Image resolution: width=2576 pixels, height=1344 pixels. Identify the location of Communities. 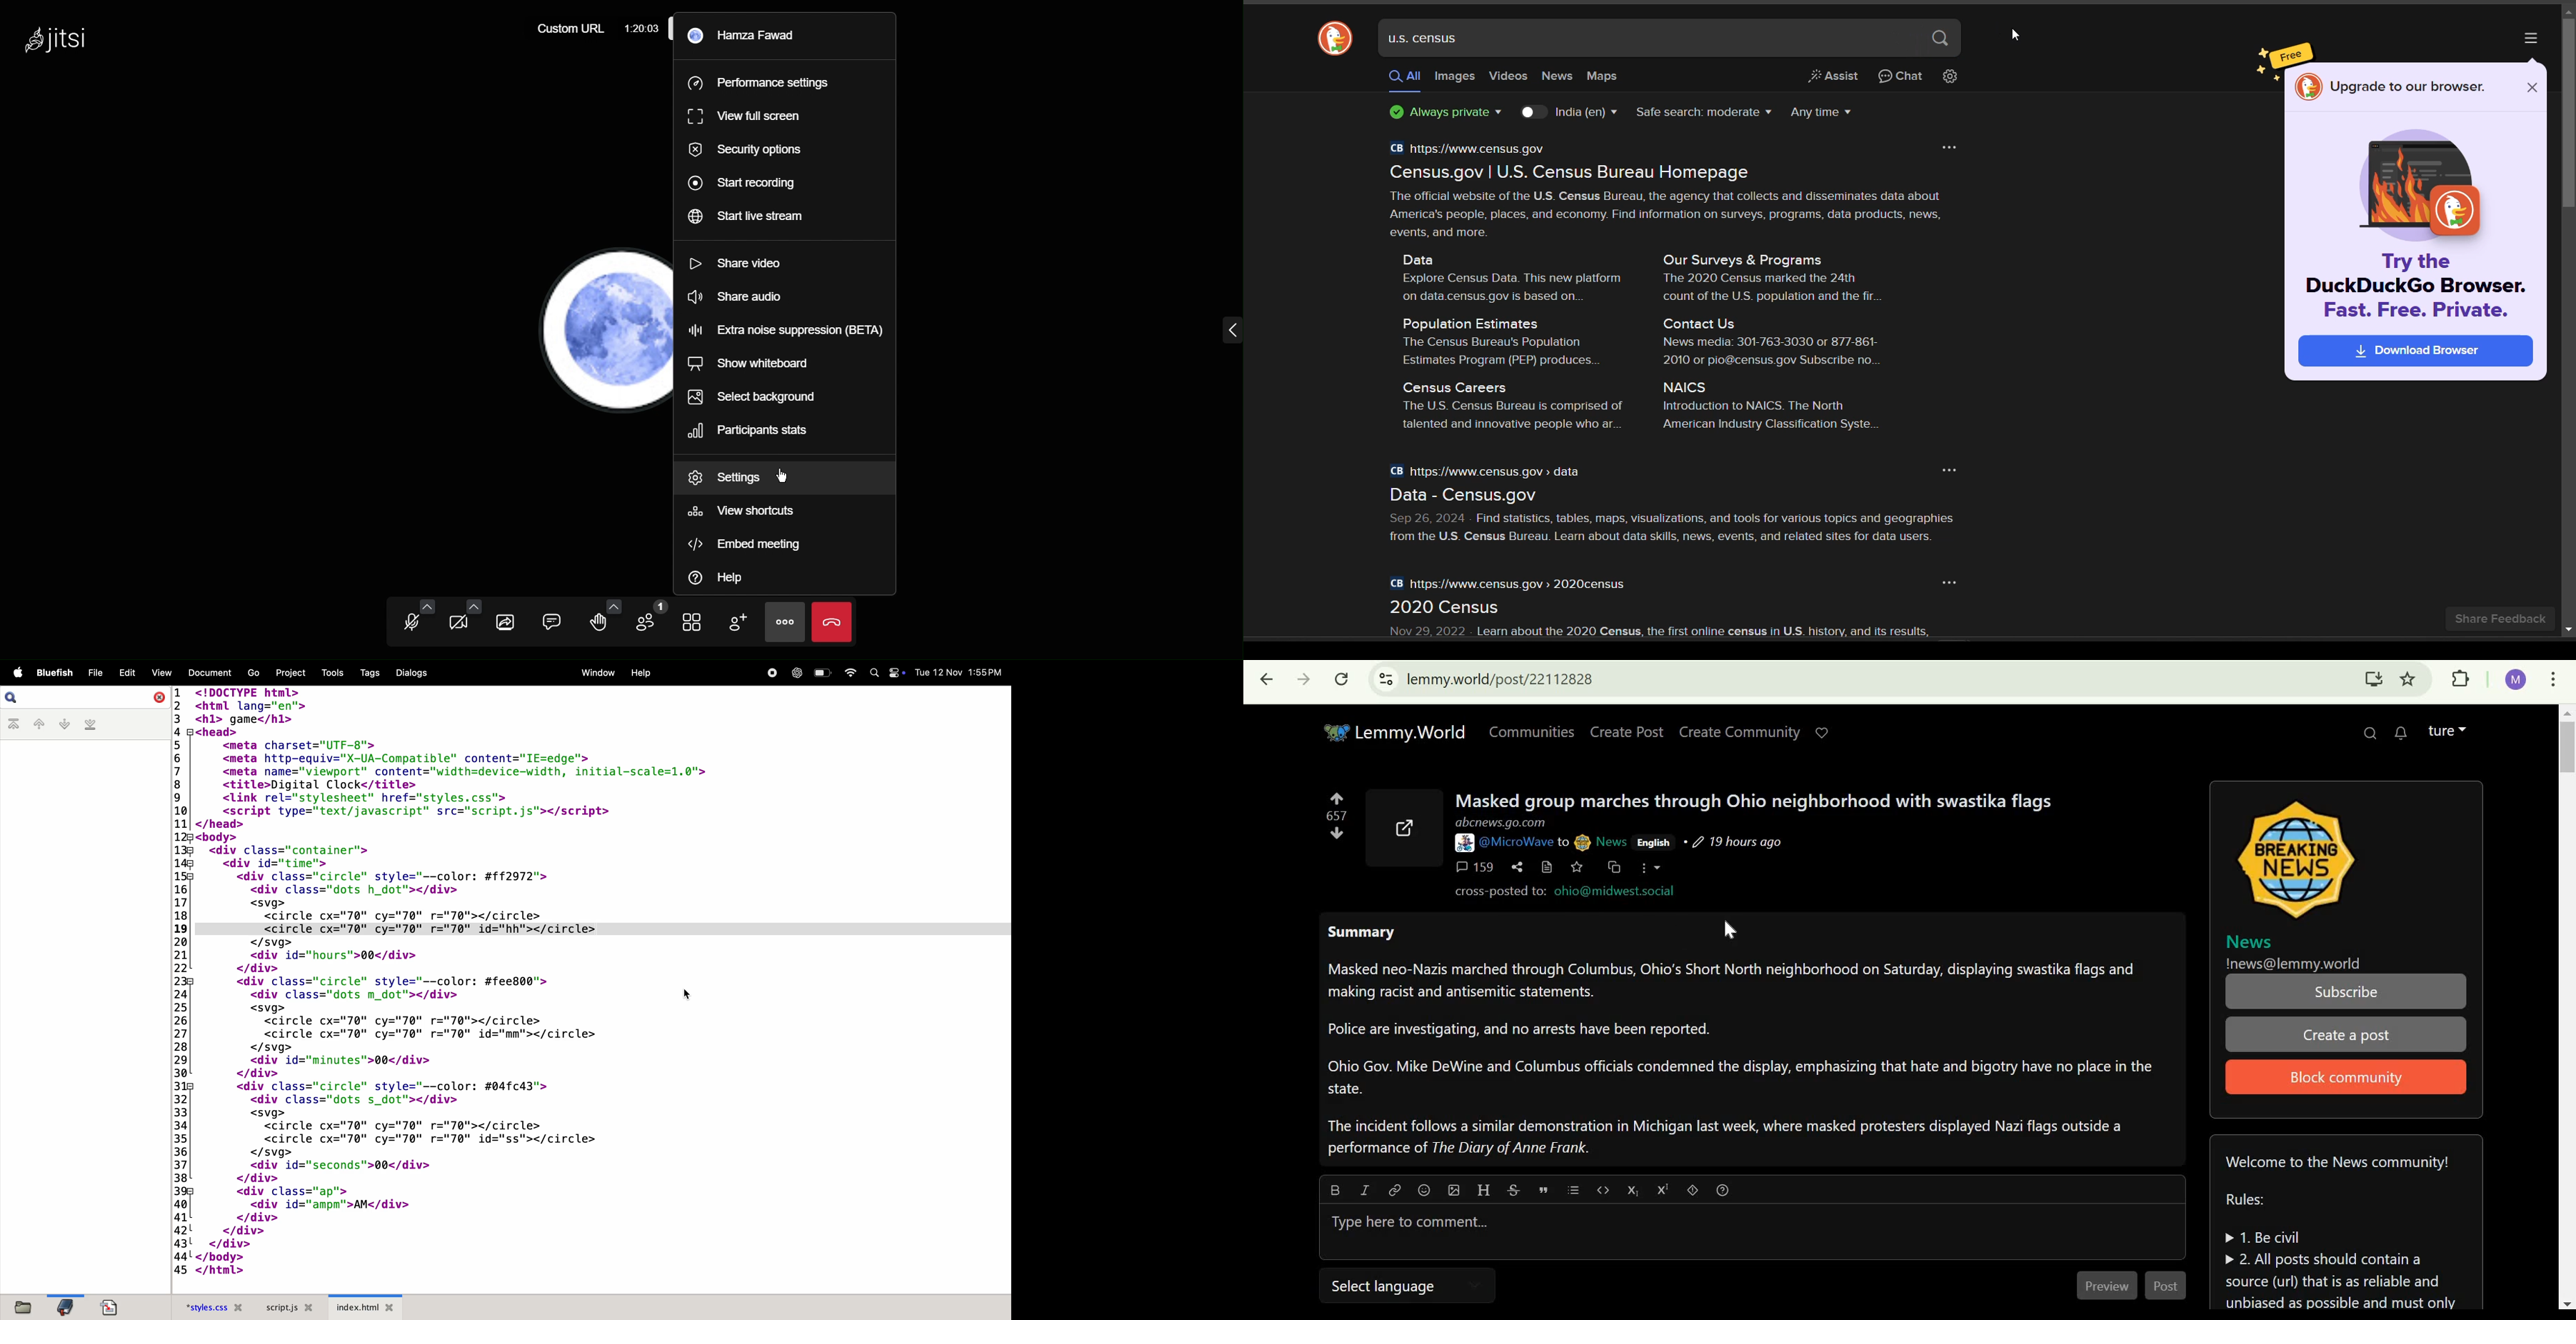
(1531, 730).